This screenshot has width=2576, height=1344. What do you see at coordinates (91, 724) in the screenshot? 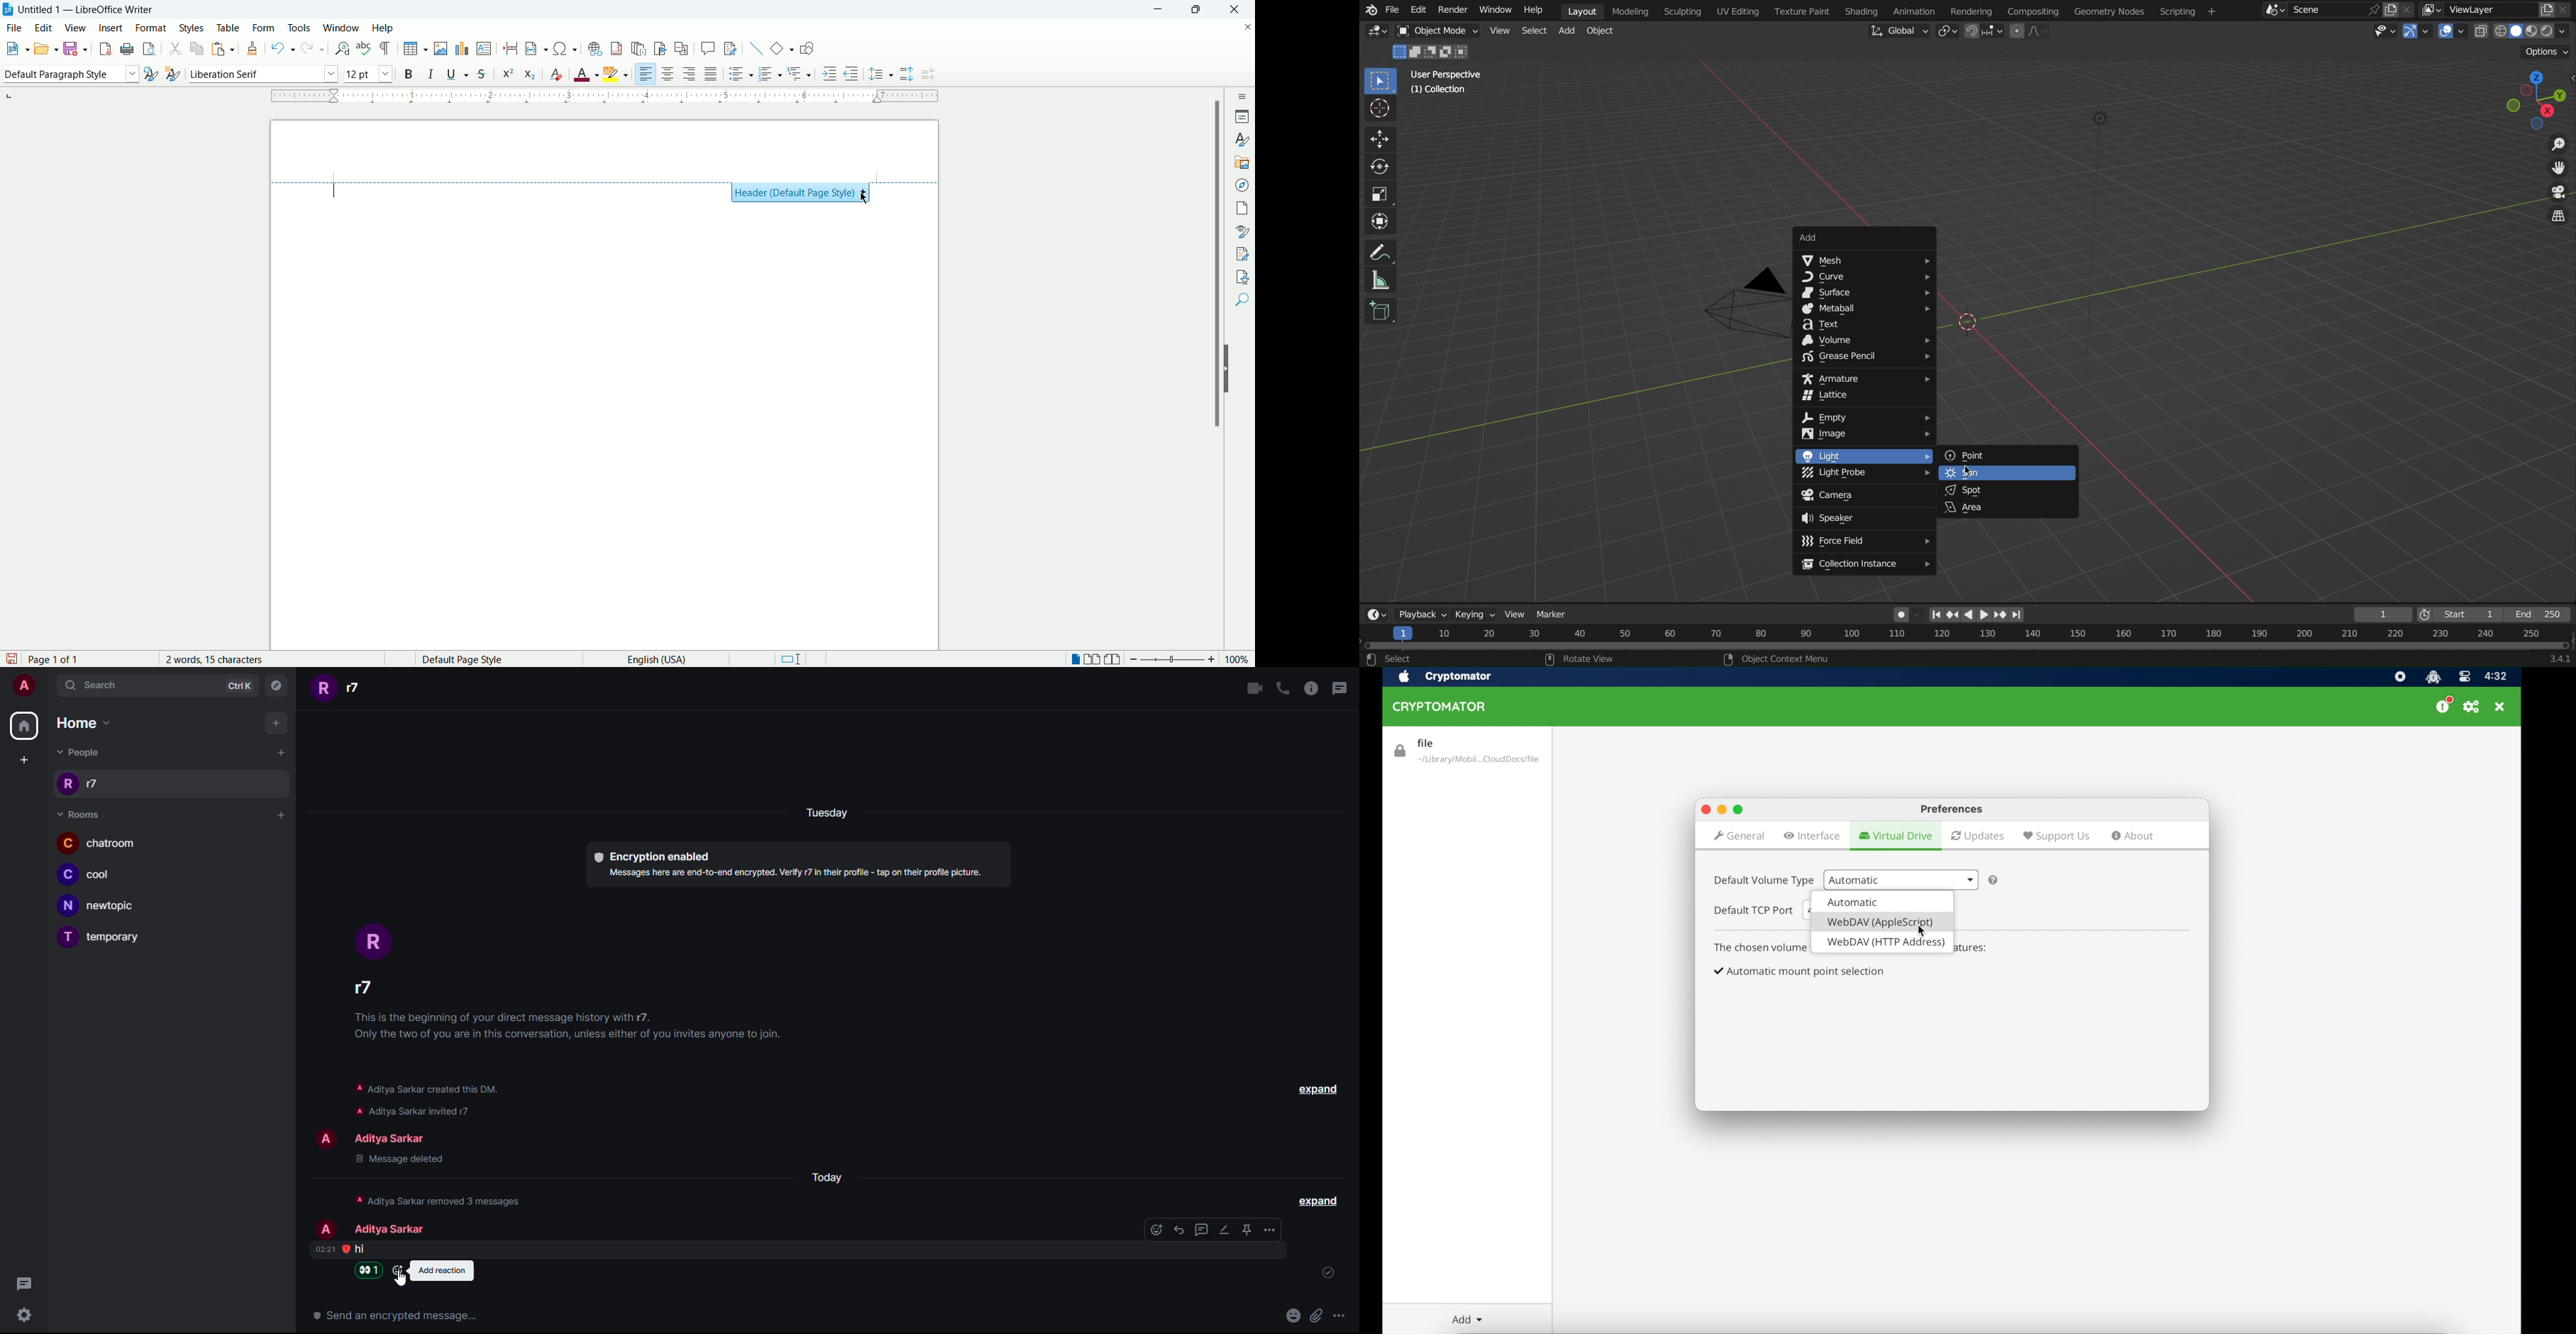
I see `home` at bounding box center [91, 724].